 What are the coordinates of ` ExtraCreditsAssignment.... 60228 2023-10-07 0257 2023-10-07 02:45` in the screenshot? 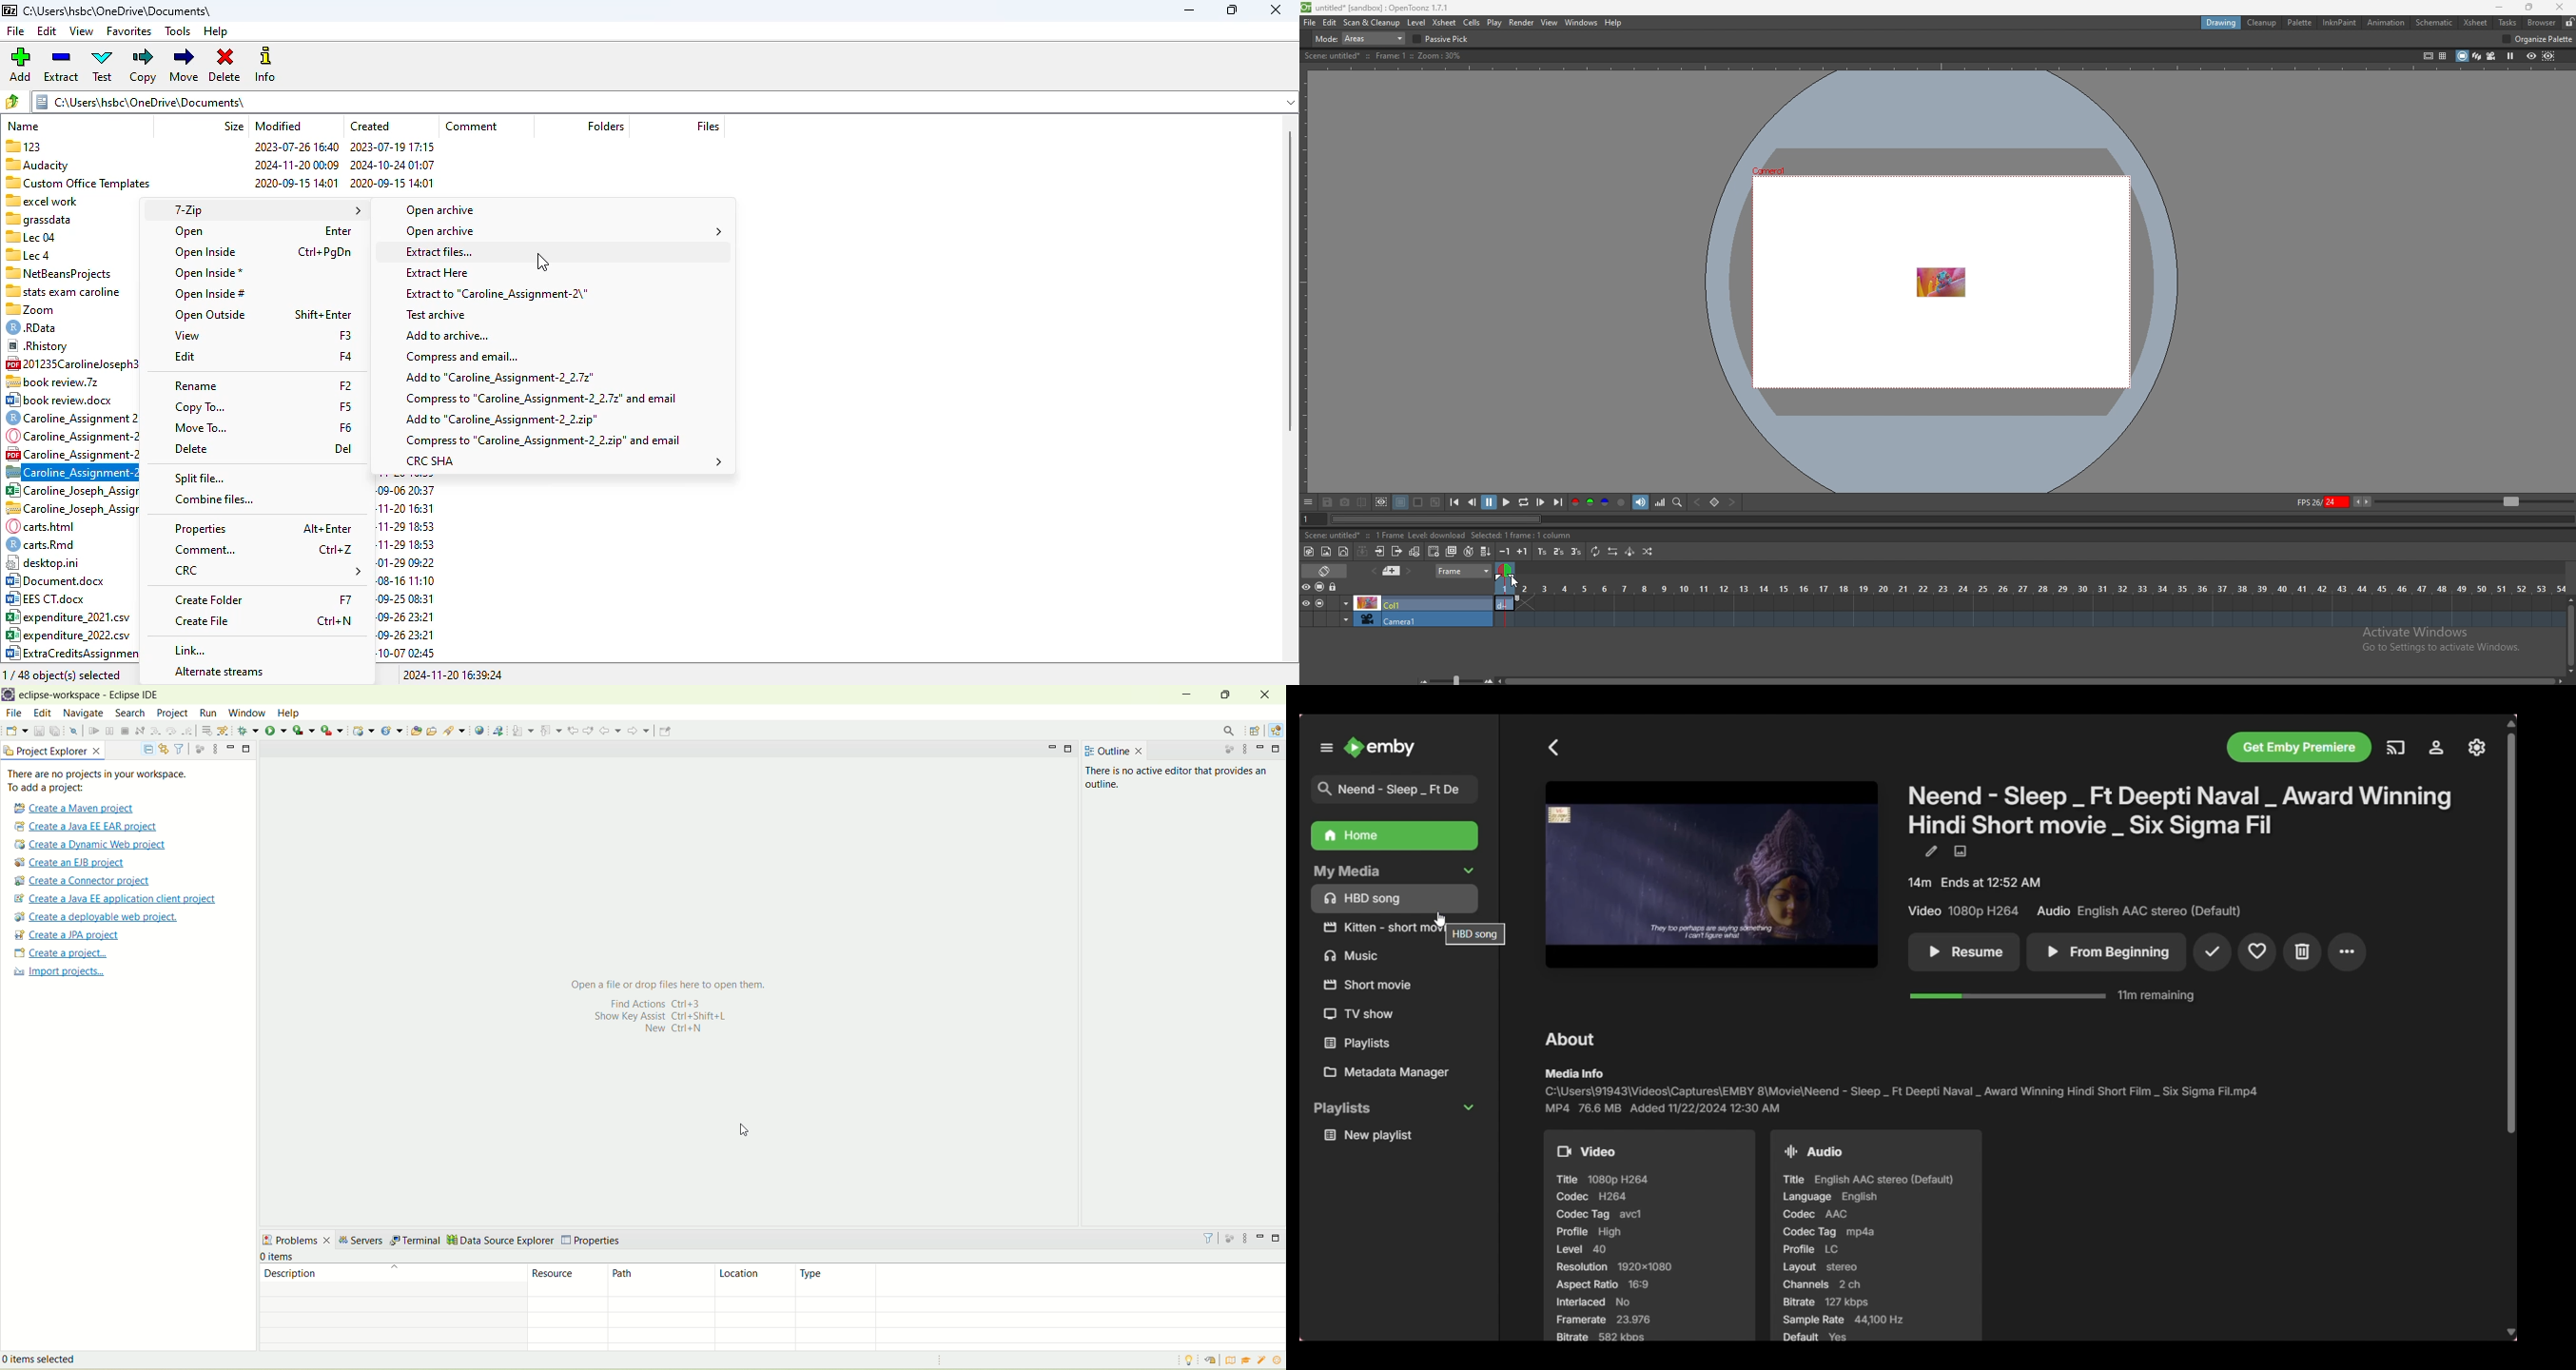 It's located at (81, 654).